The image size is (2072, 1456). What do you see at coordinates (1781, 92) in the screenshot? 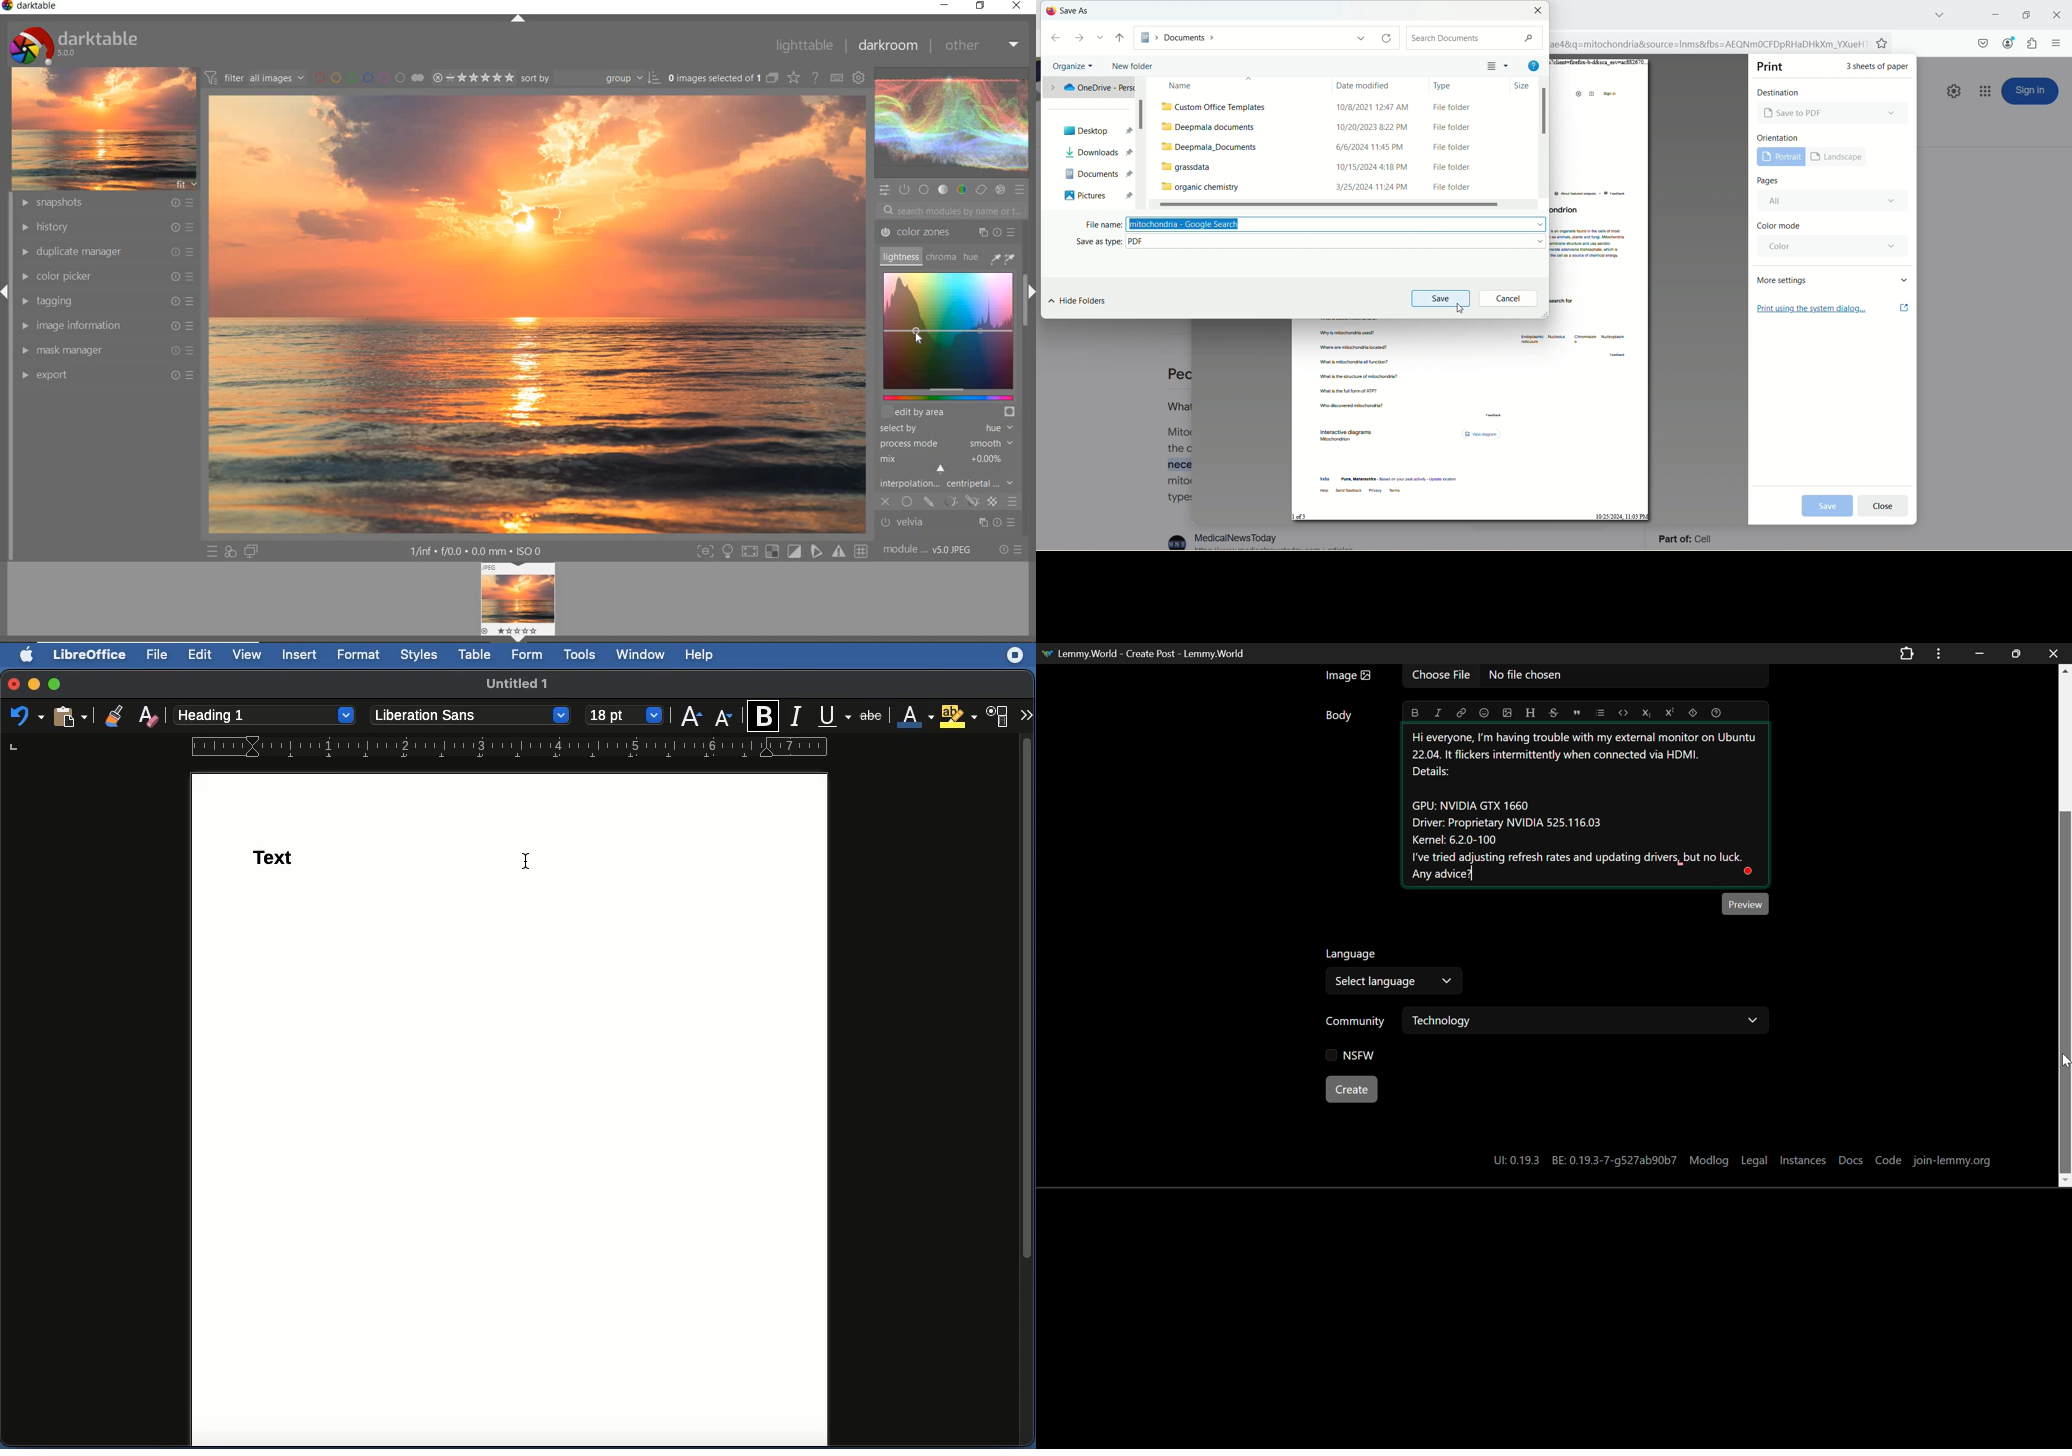
I see `destination` at bounding box center [1781, 92].